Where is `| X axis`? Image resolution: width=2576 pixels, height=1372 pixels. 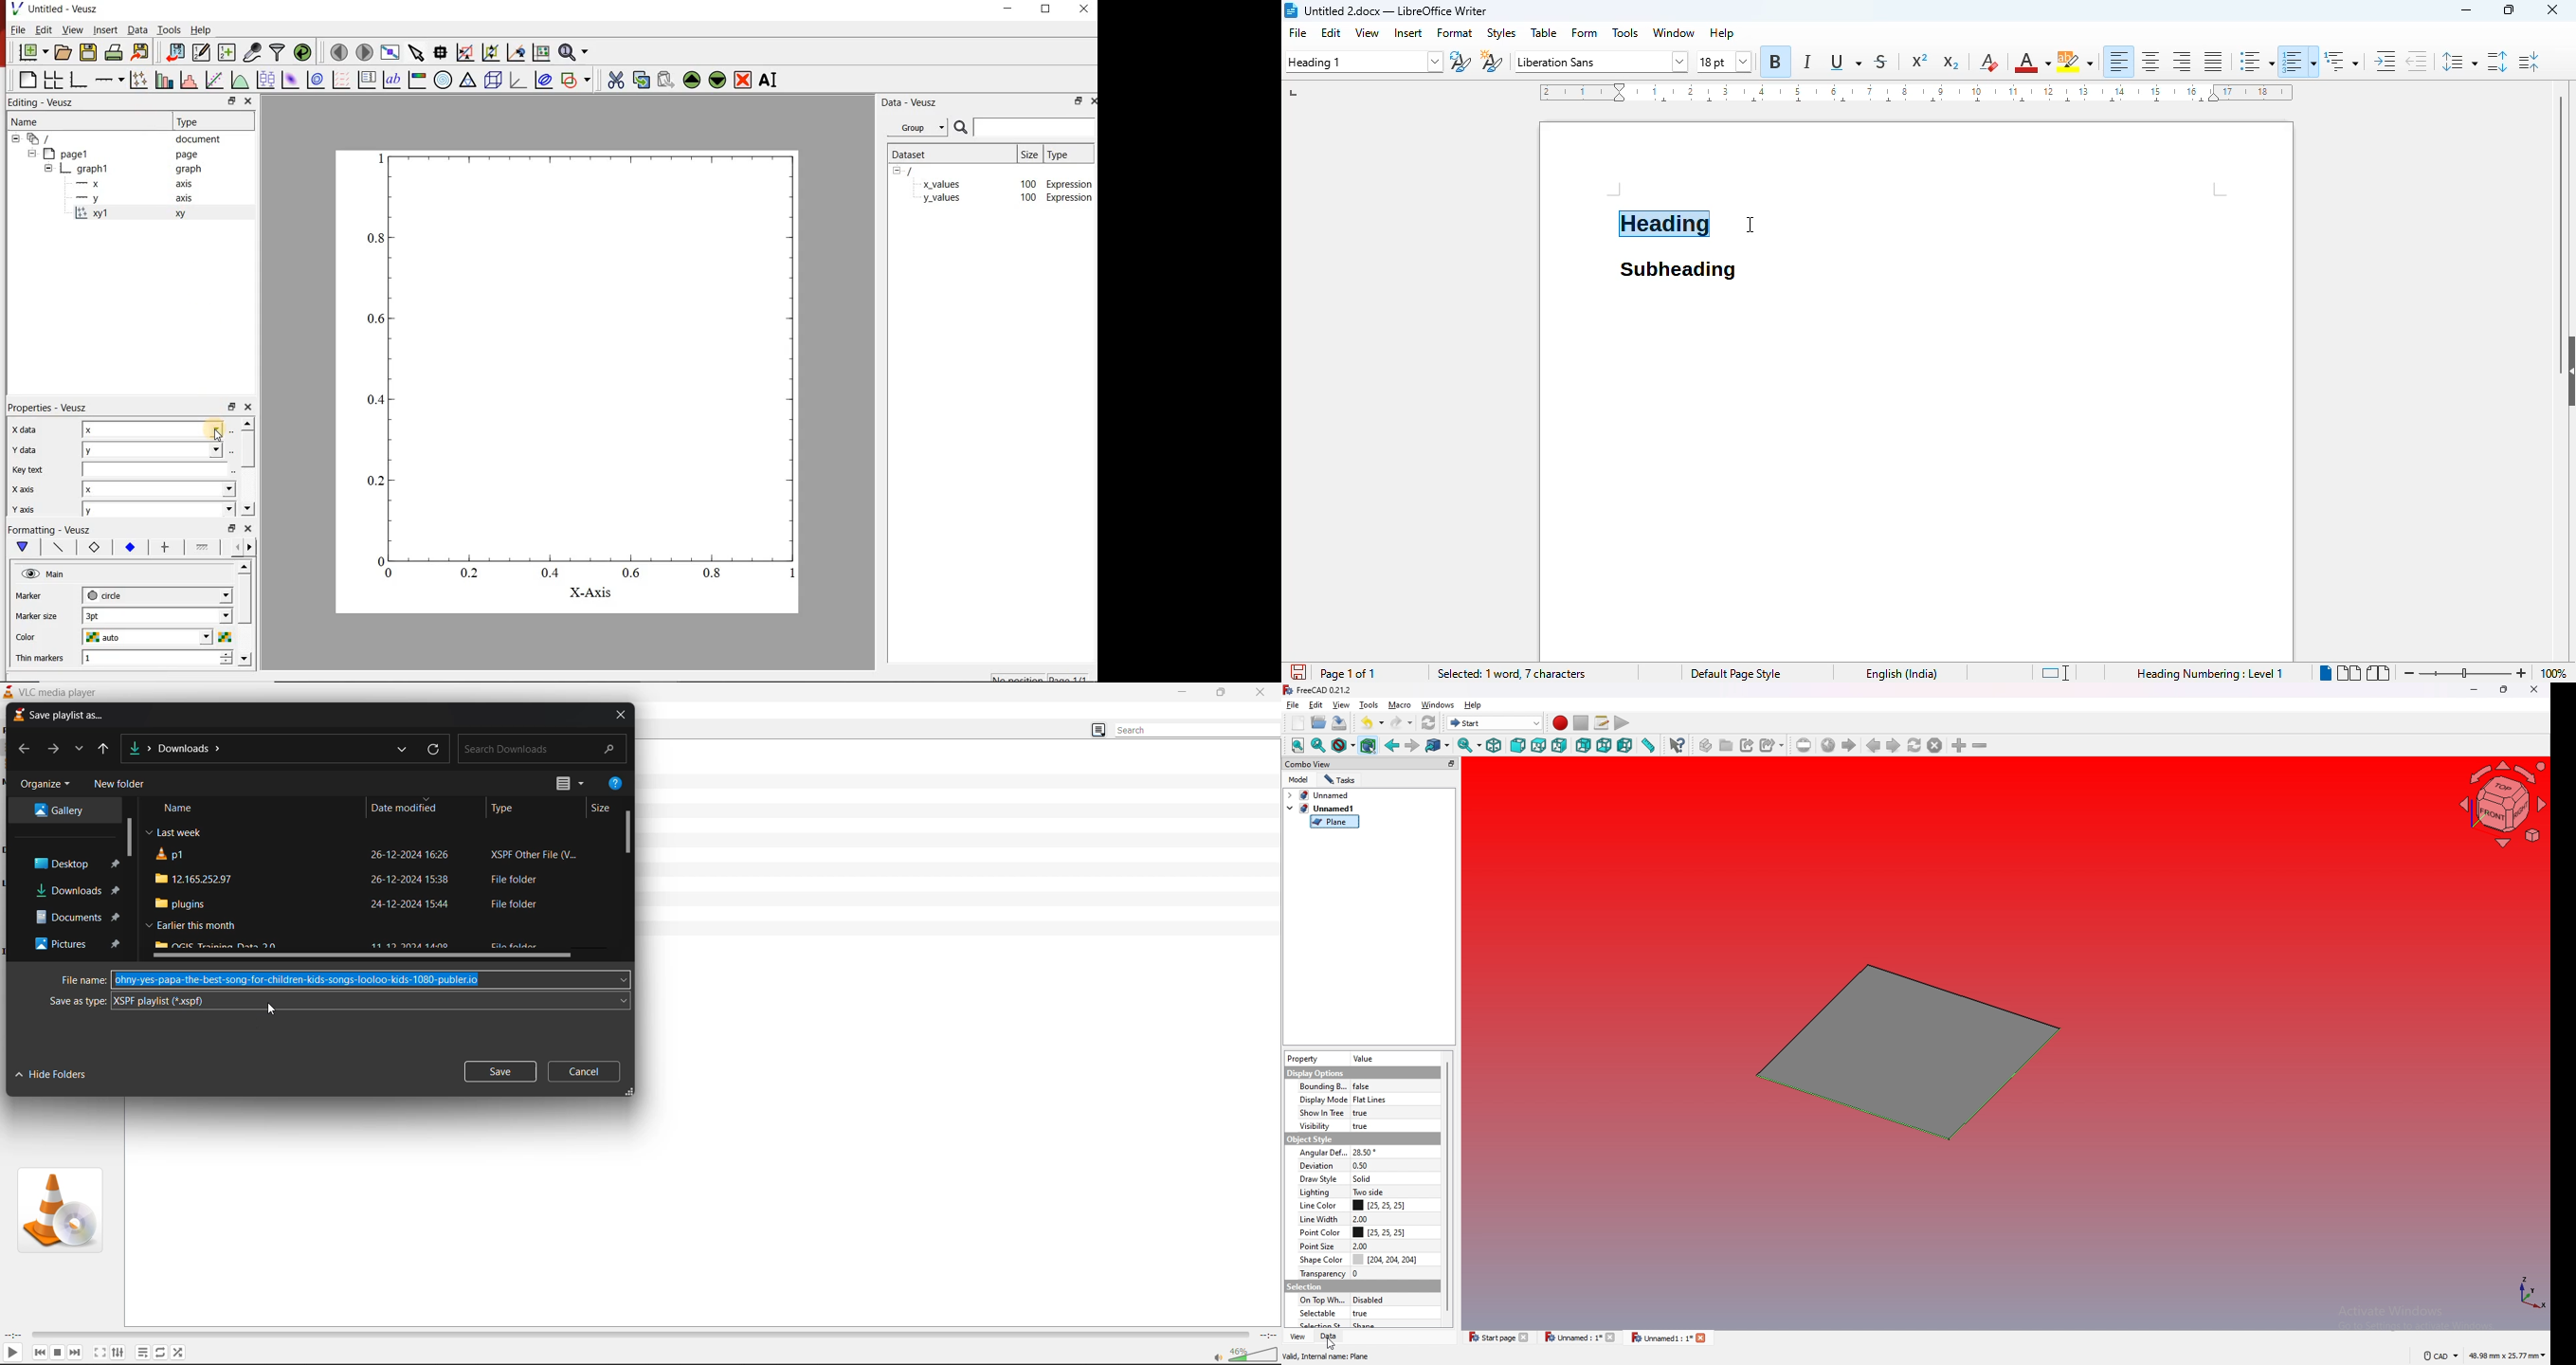 | X axis is located at coordinates (29, 489).